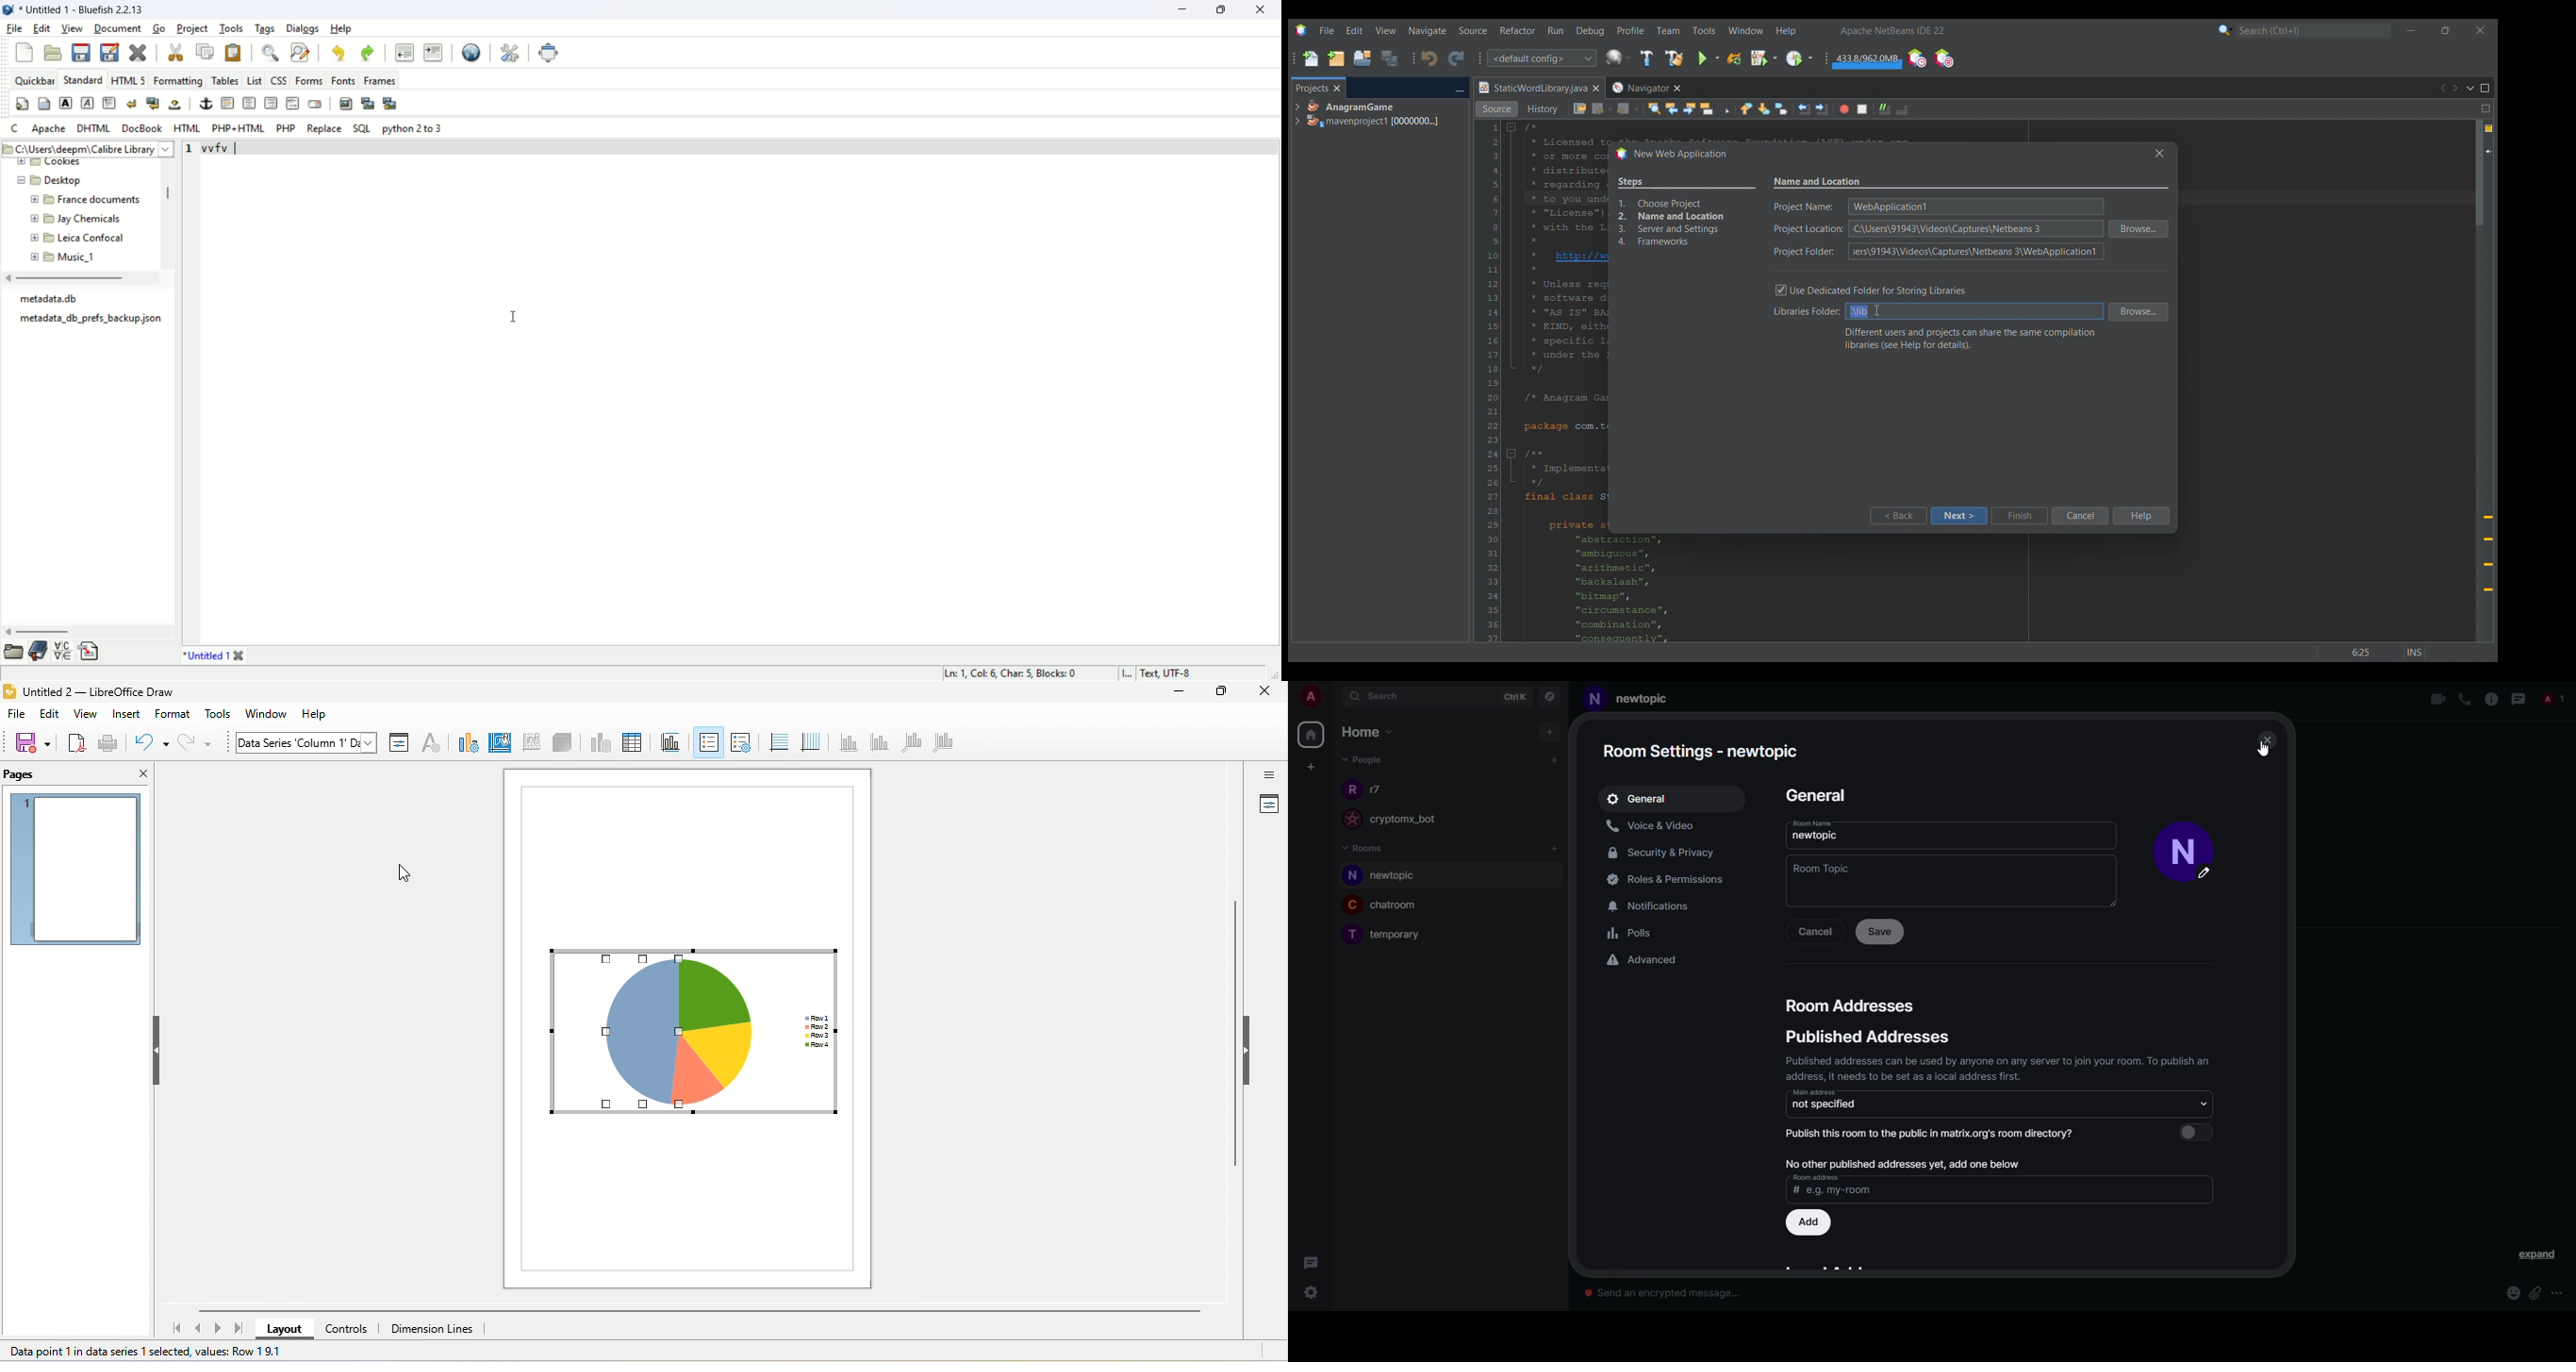 This screenshot has width=2576, height=1372. Describe the element at coordinates (125, 714) in the screenshot. I see `insert` at that location.